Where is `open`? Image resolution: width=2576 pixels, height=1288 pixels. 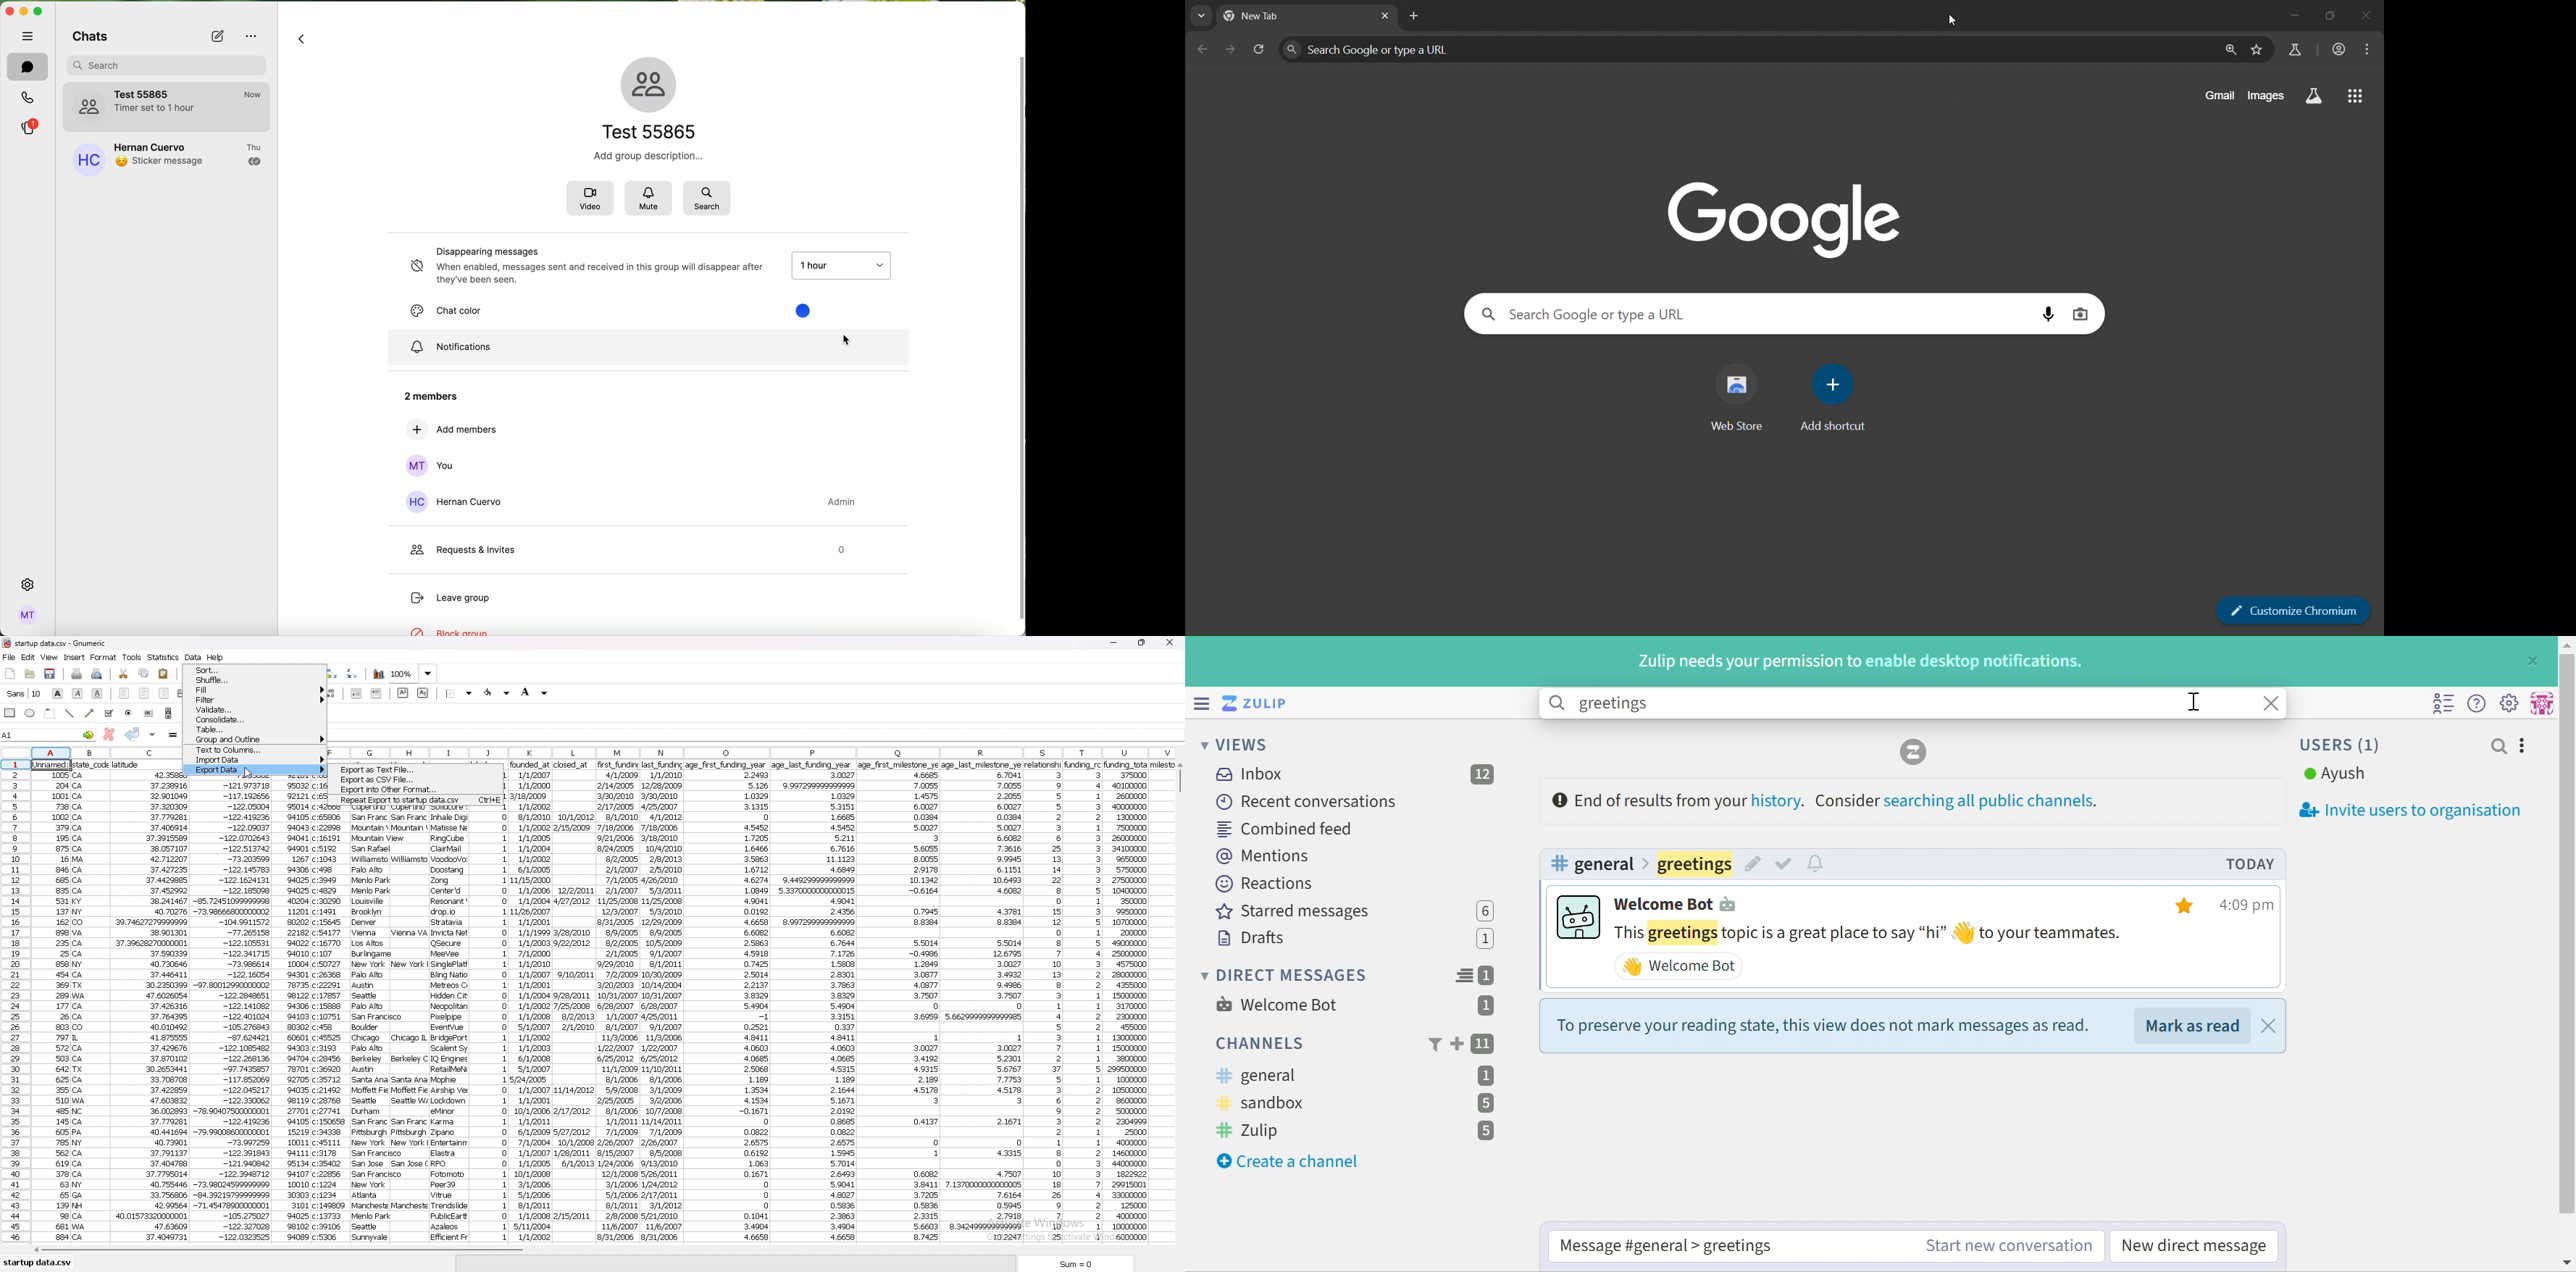
open is located at coordinates (31, 674).